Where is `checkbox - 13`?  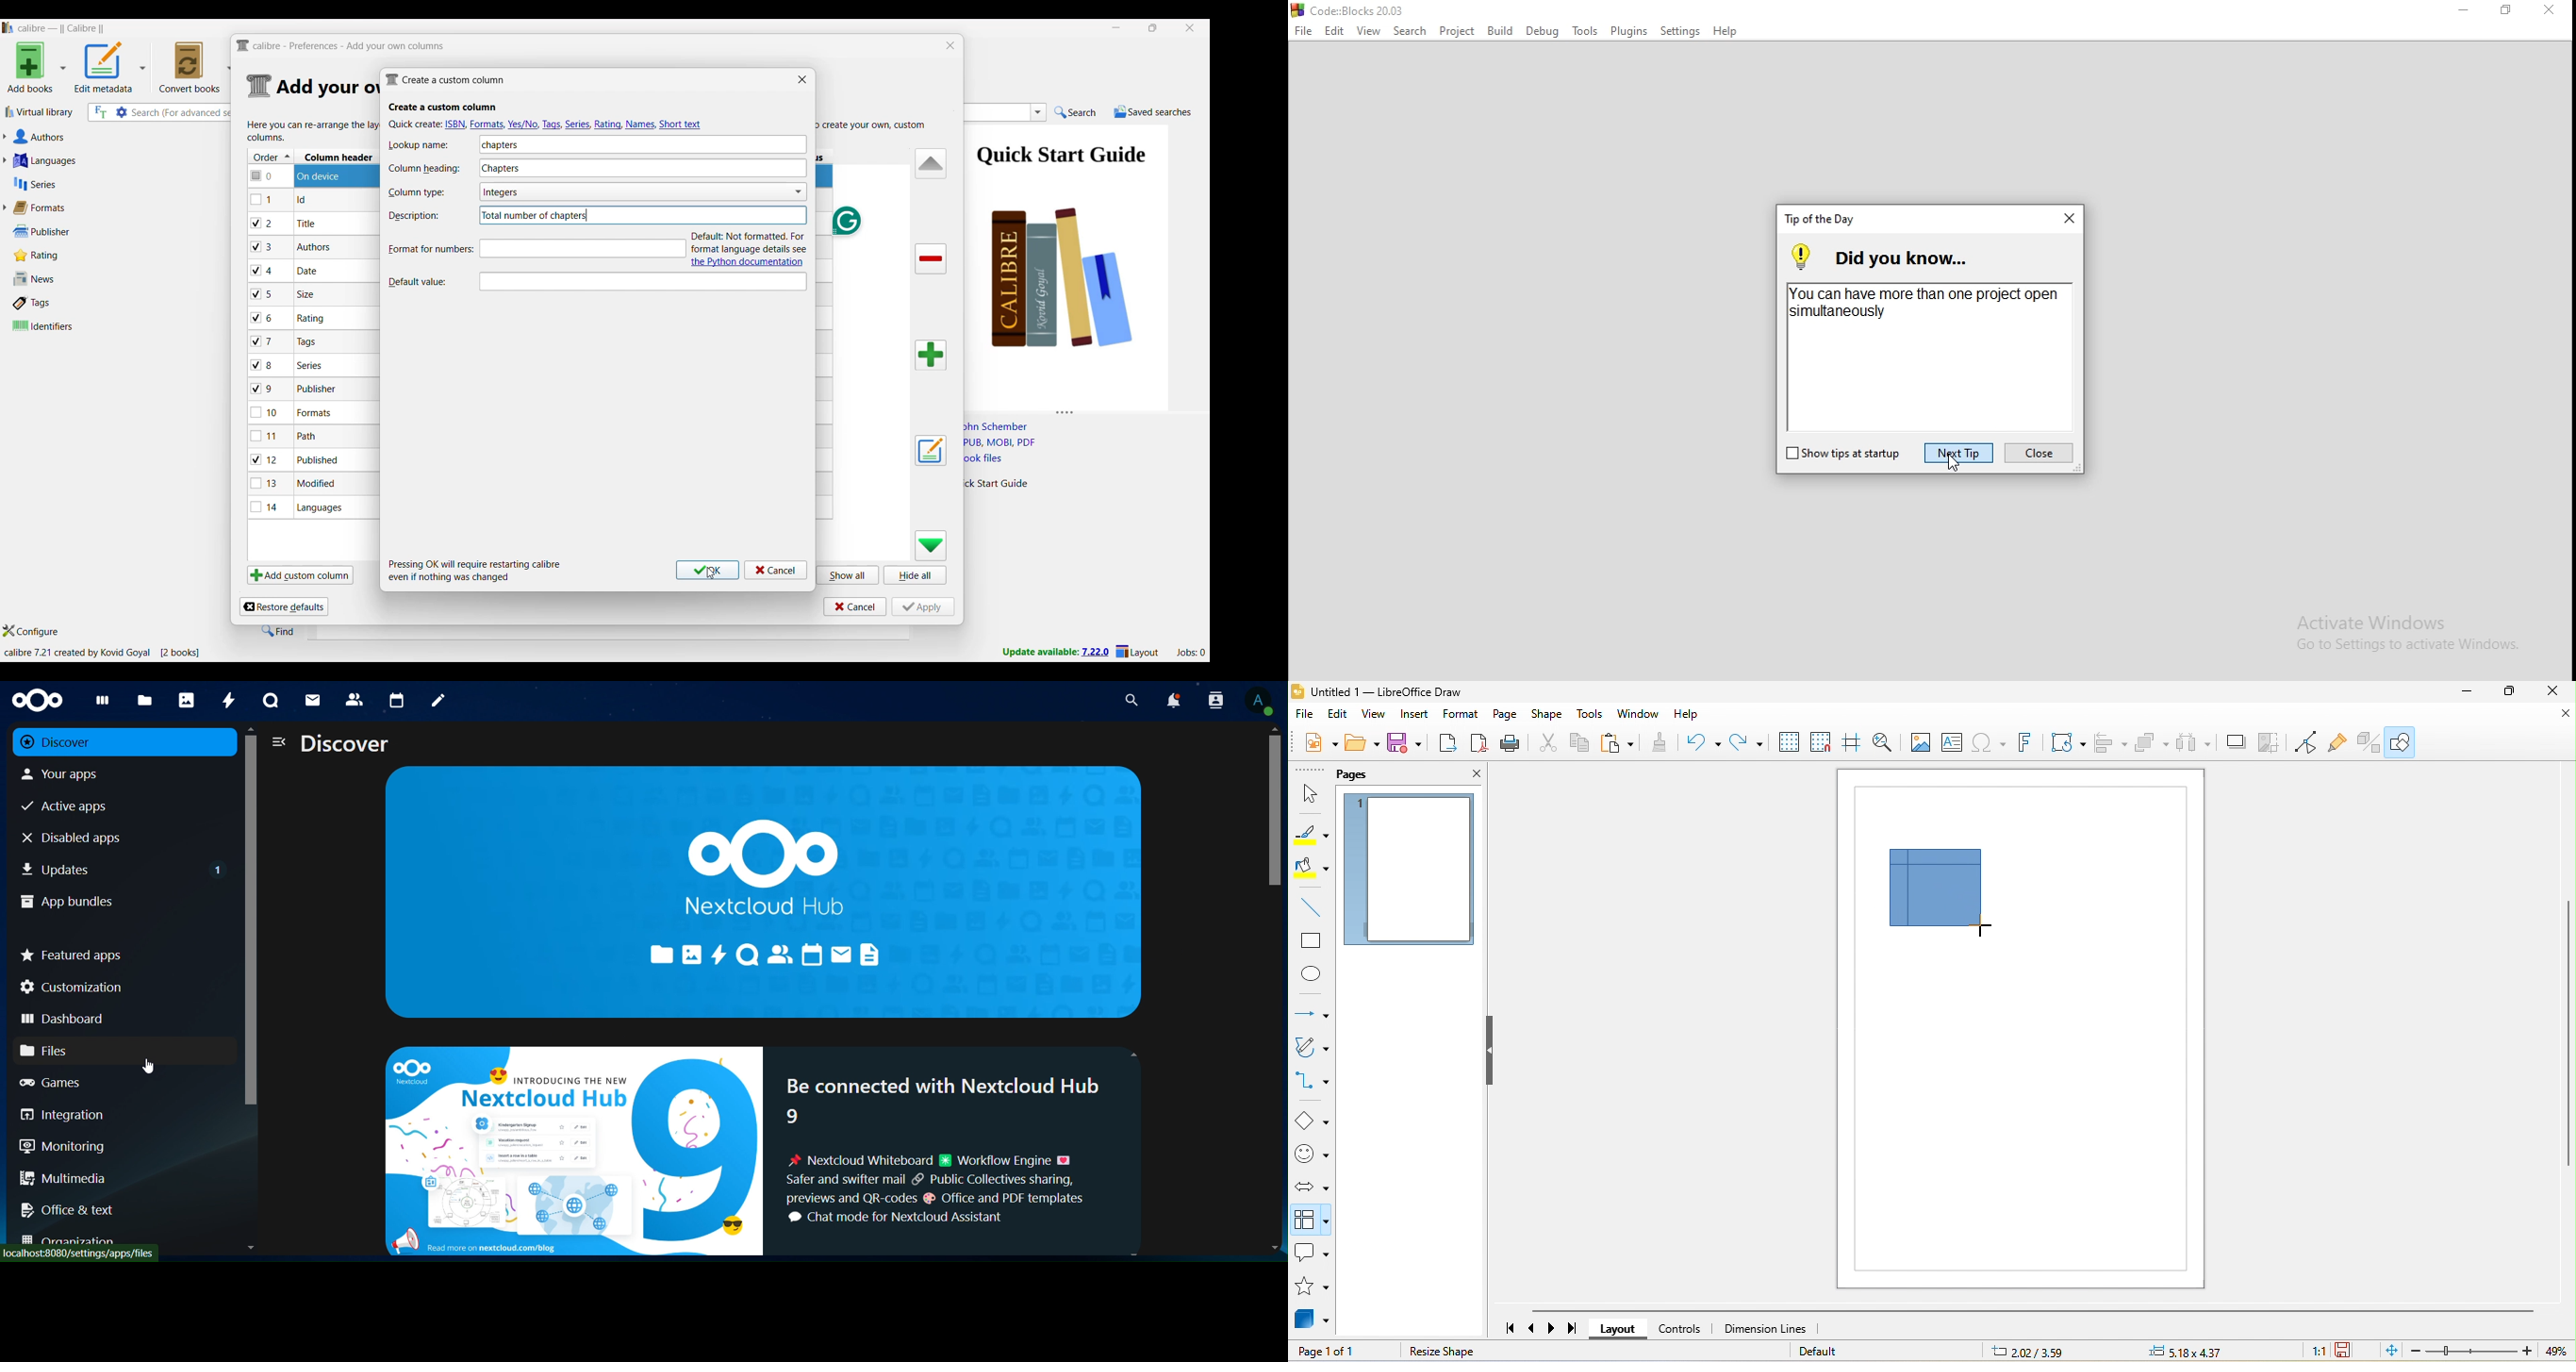
checkbox - 13 is located at coordinates (265, 483).